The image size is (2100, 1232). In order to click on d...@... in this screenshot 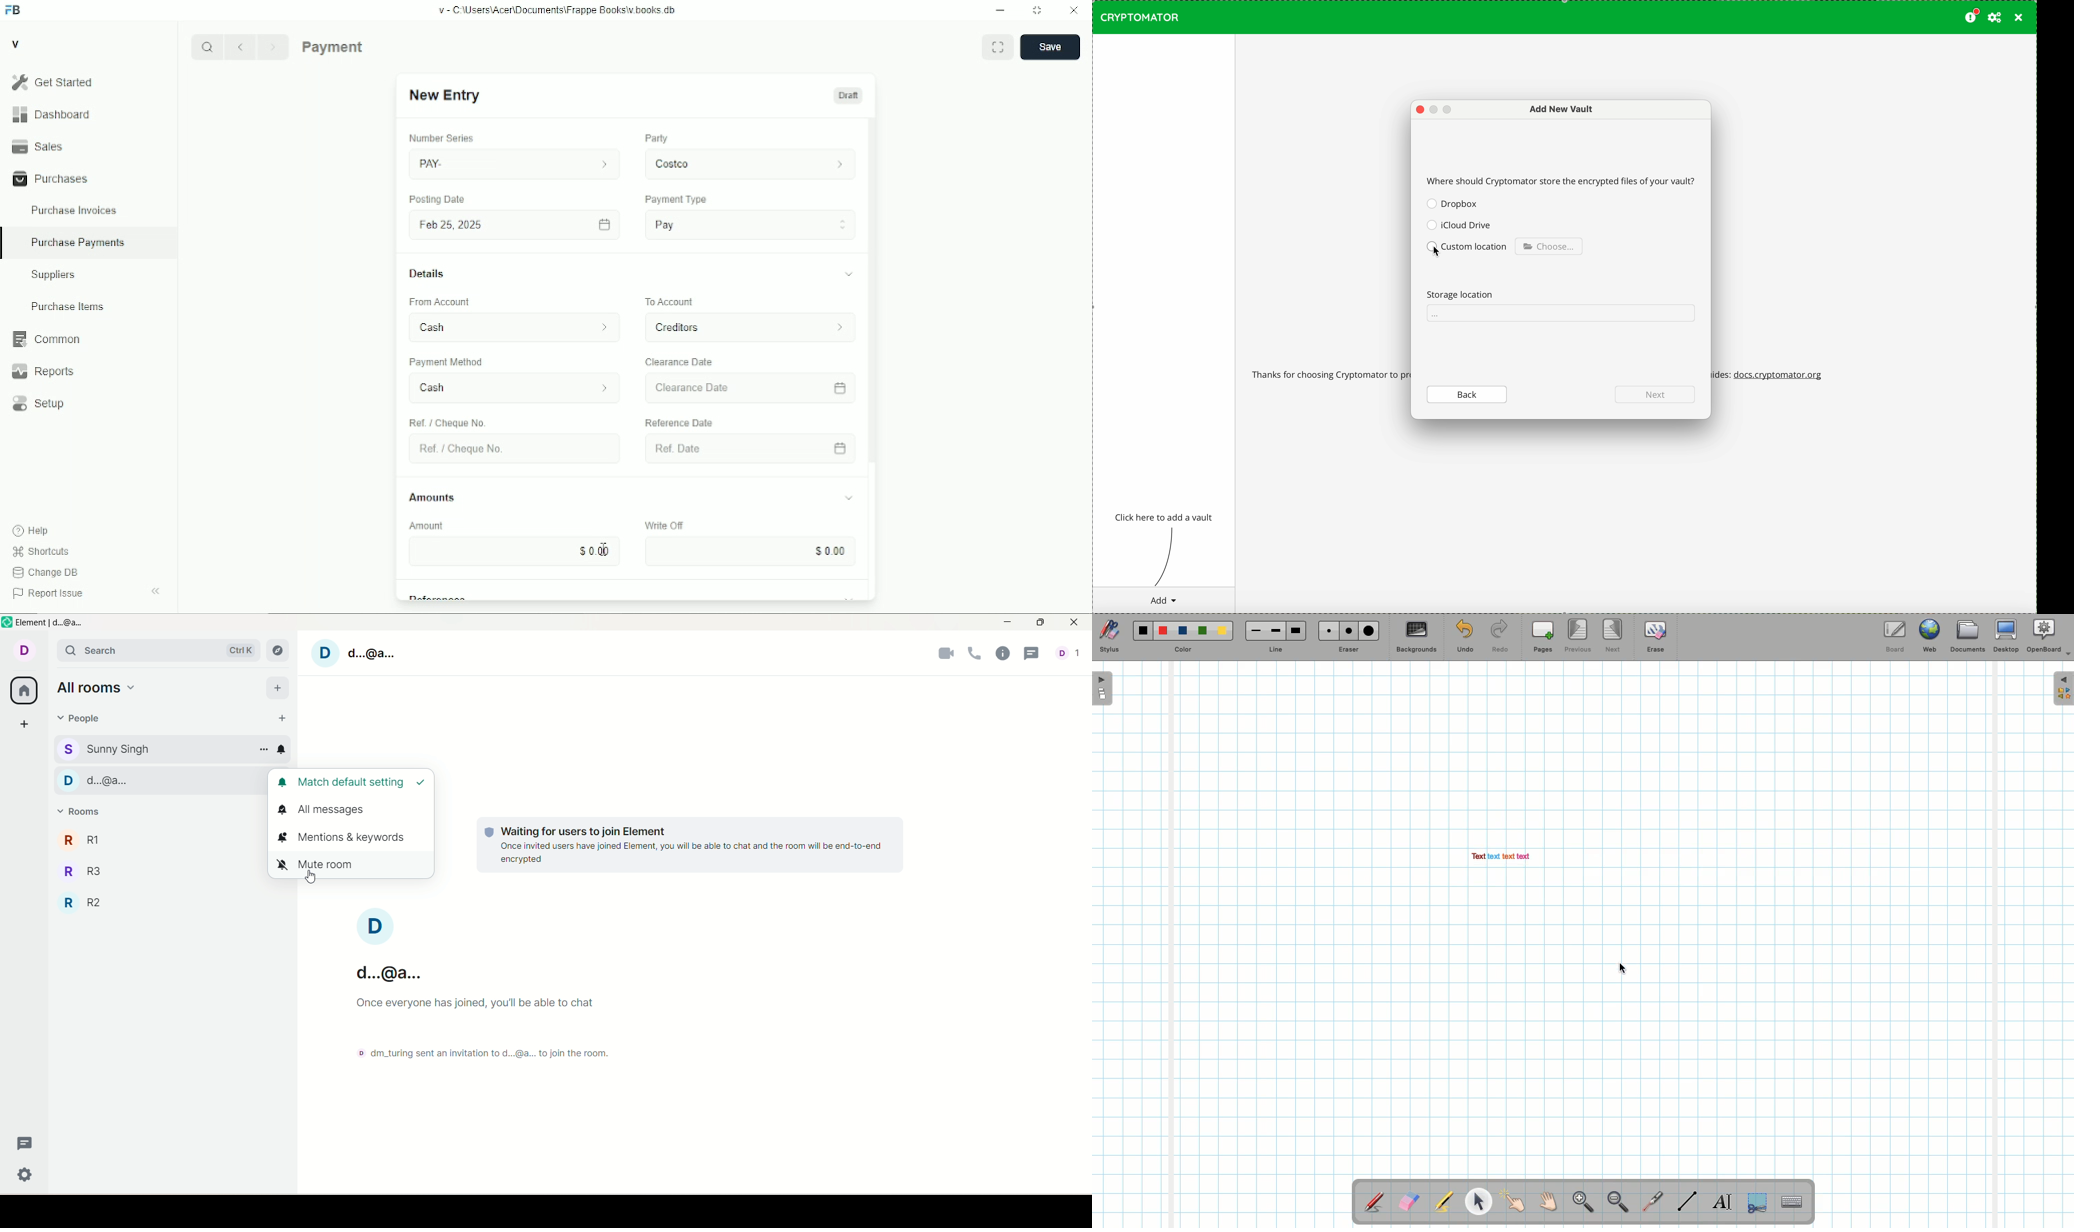, I will do `click(159, 779)`.